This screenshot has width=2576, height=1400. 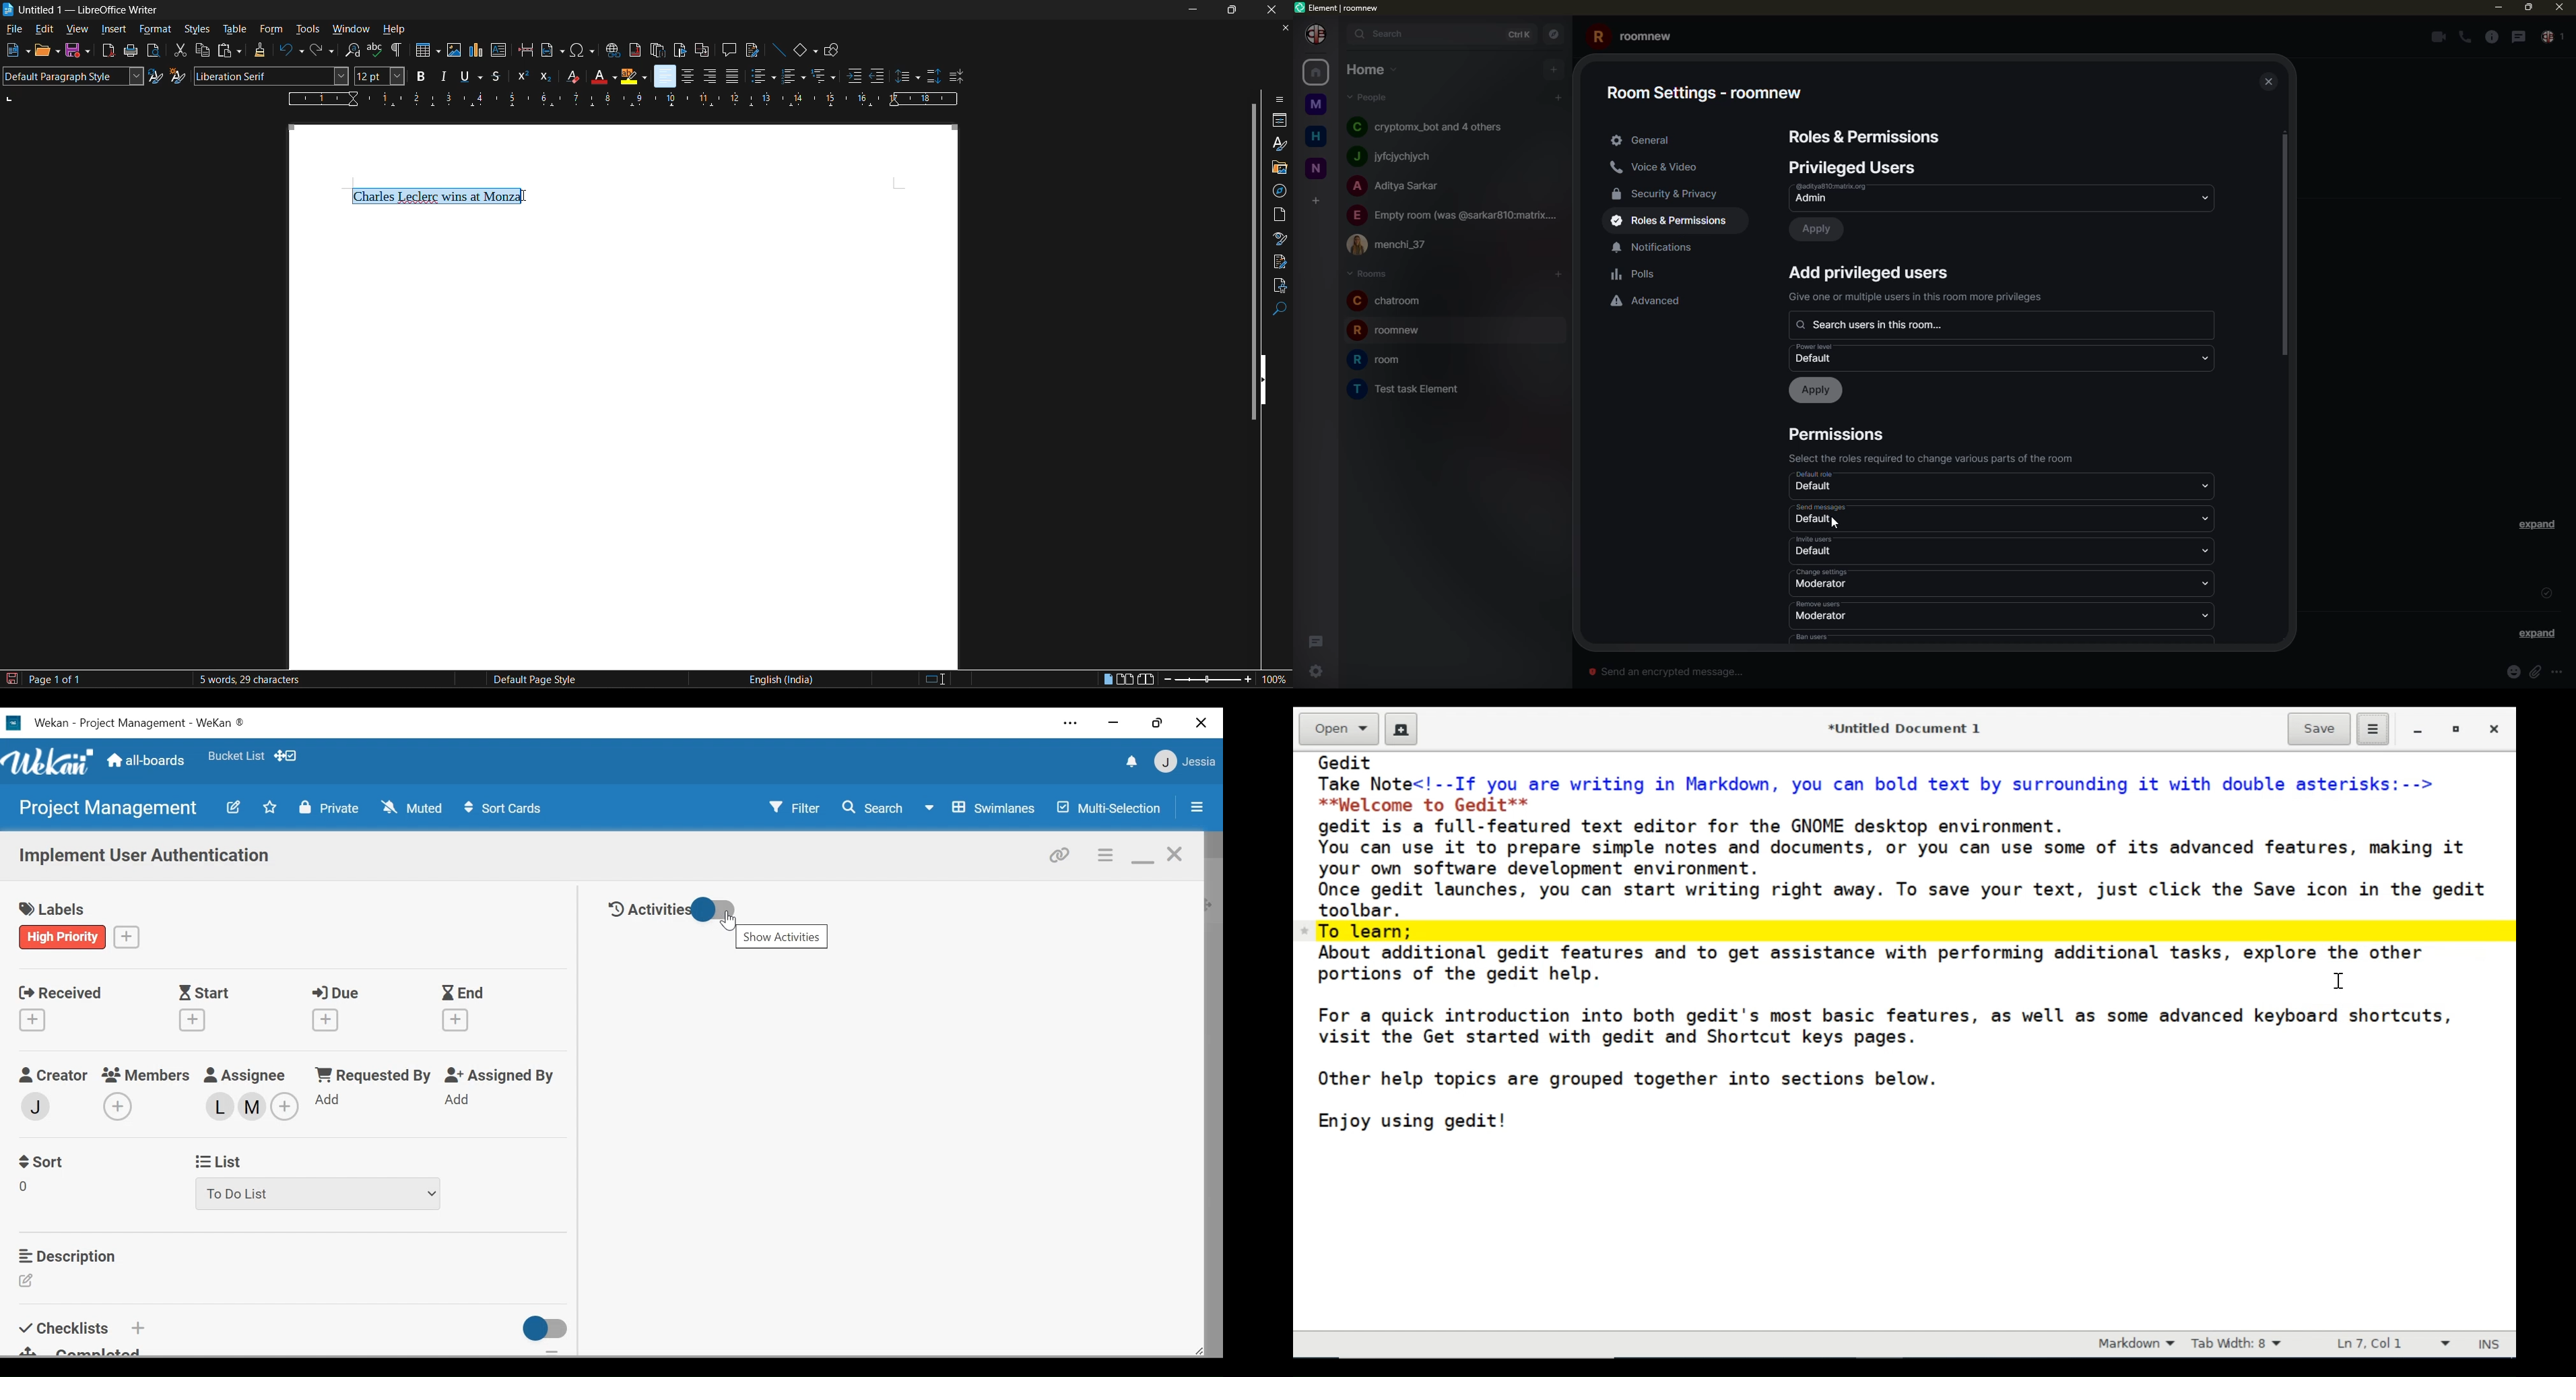 I want to click on quick settings, so click(x=1312, y=672).